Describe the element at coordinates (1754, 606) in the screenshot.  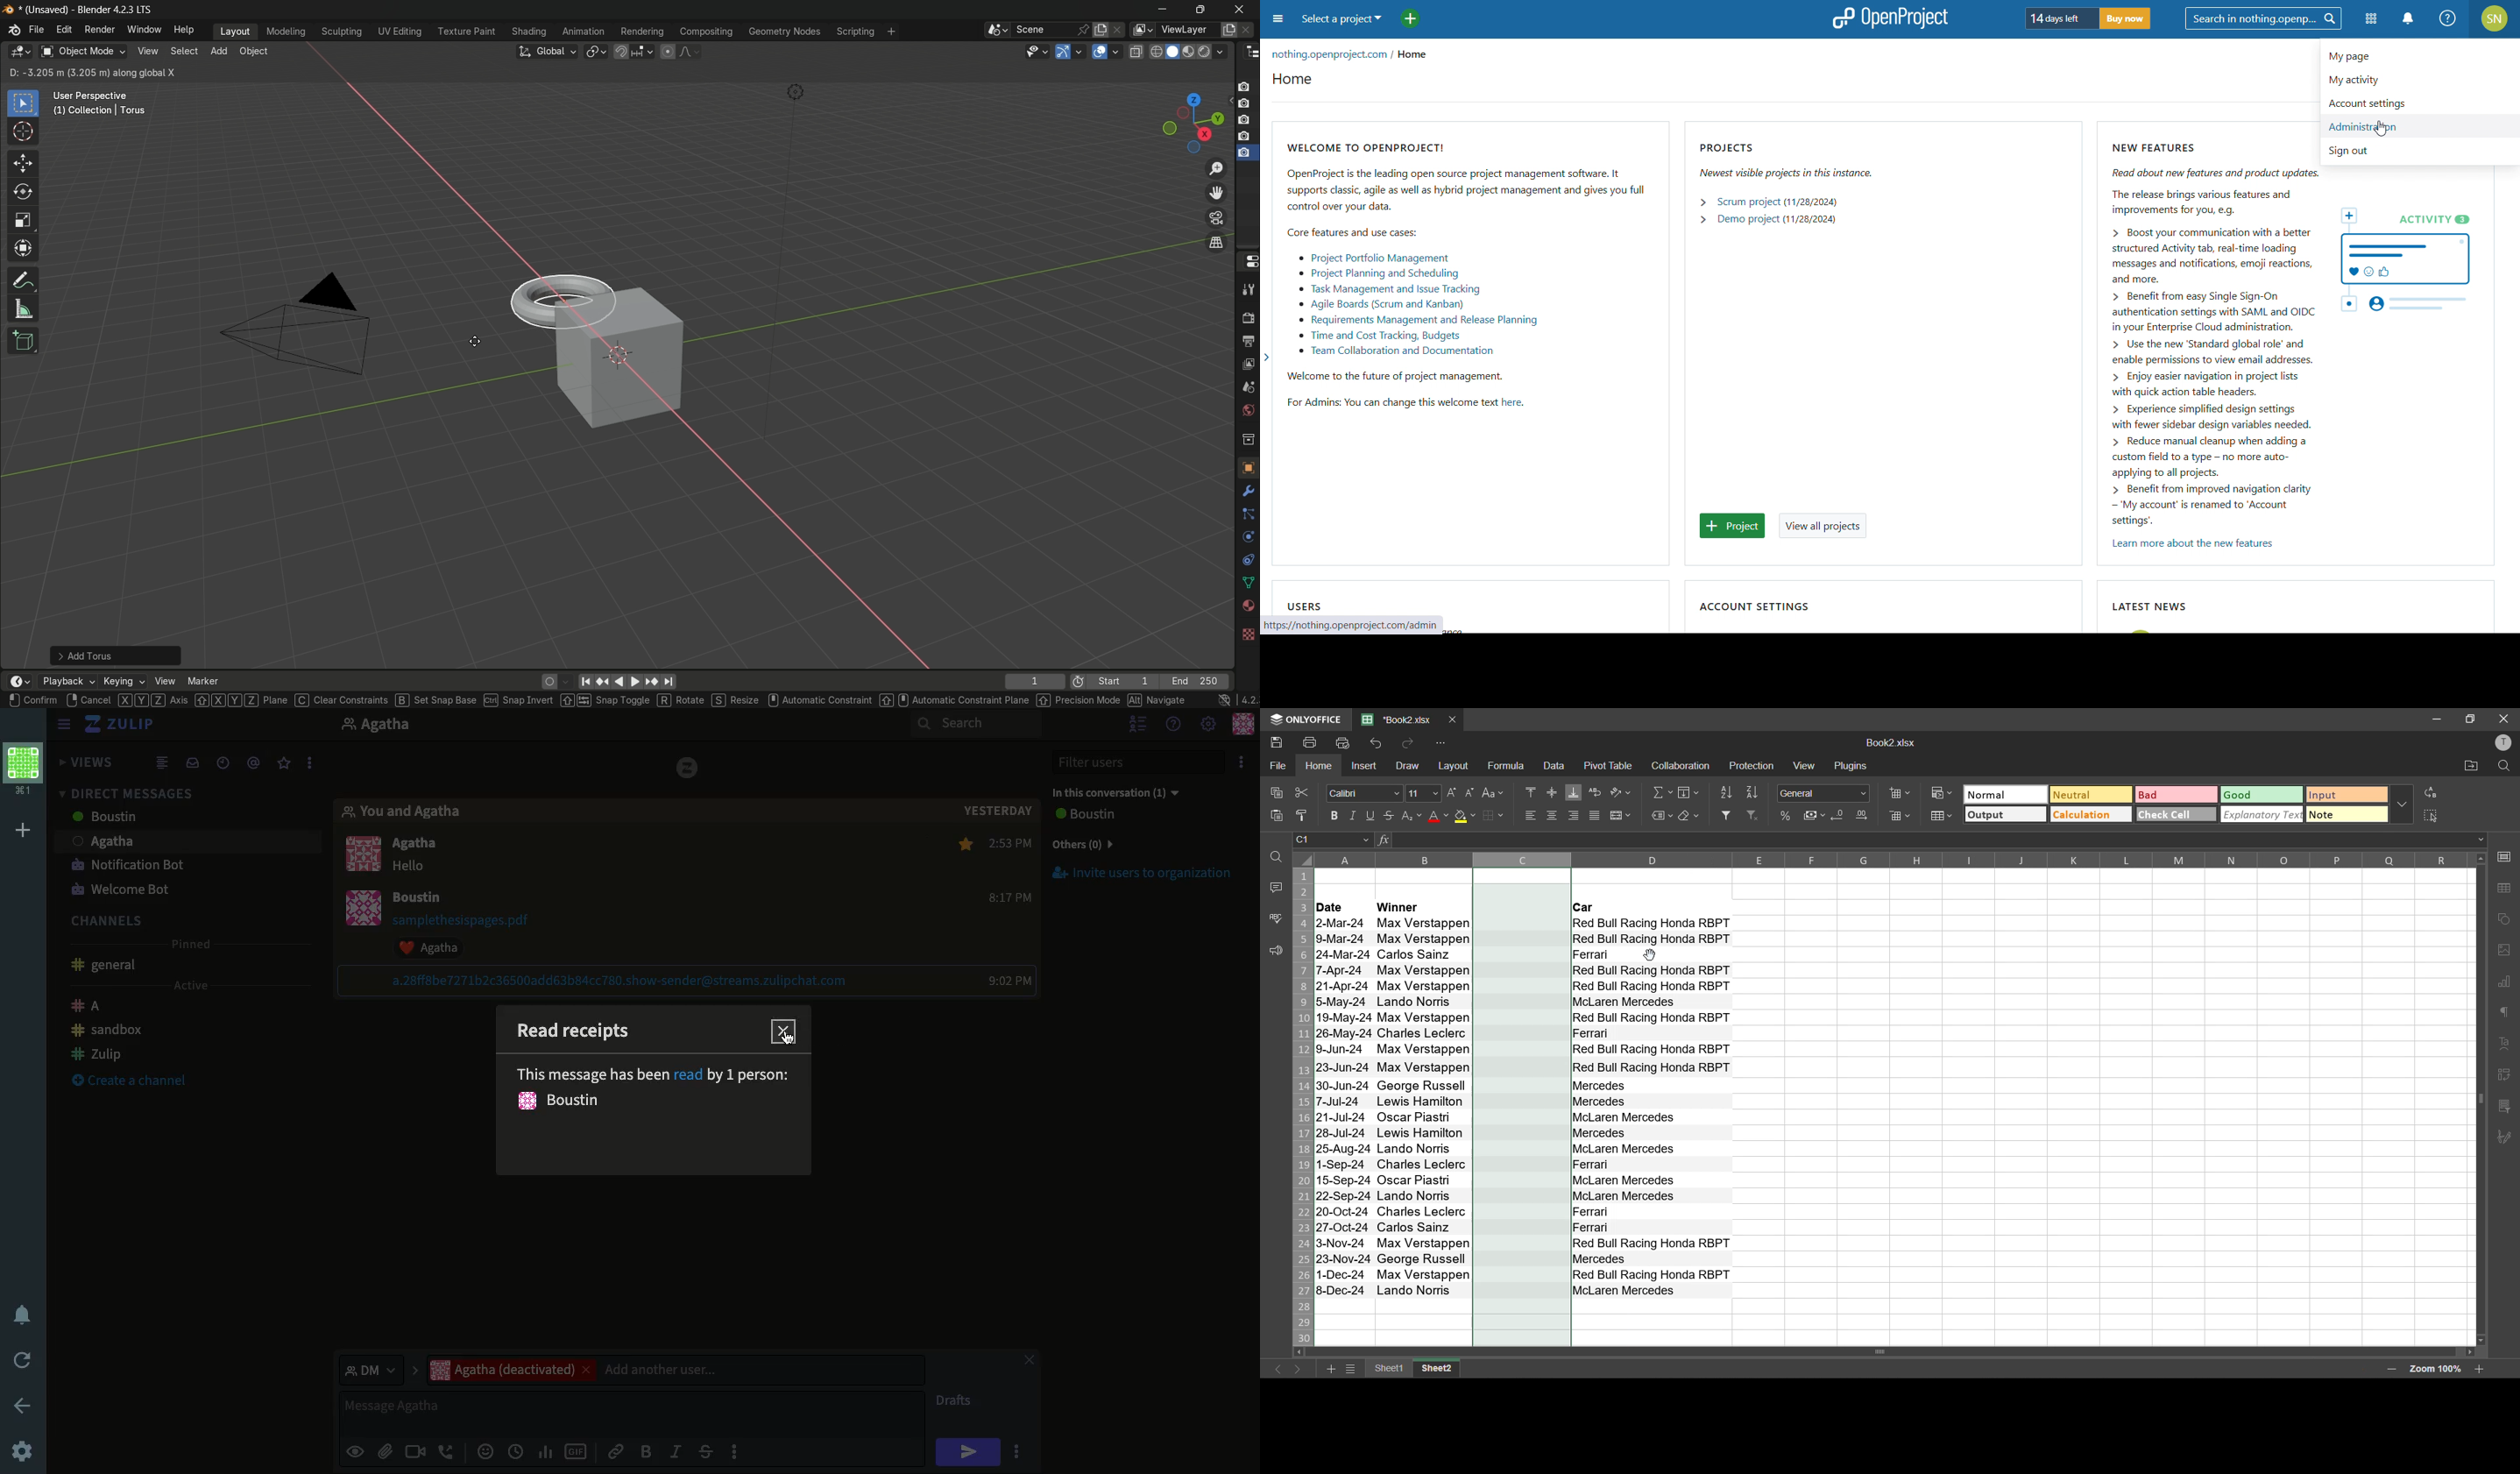
I see `account settings` at that location.